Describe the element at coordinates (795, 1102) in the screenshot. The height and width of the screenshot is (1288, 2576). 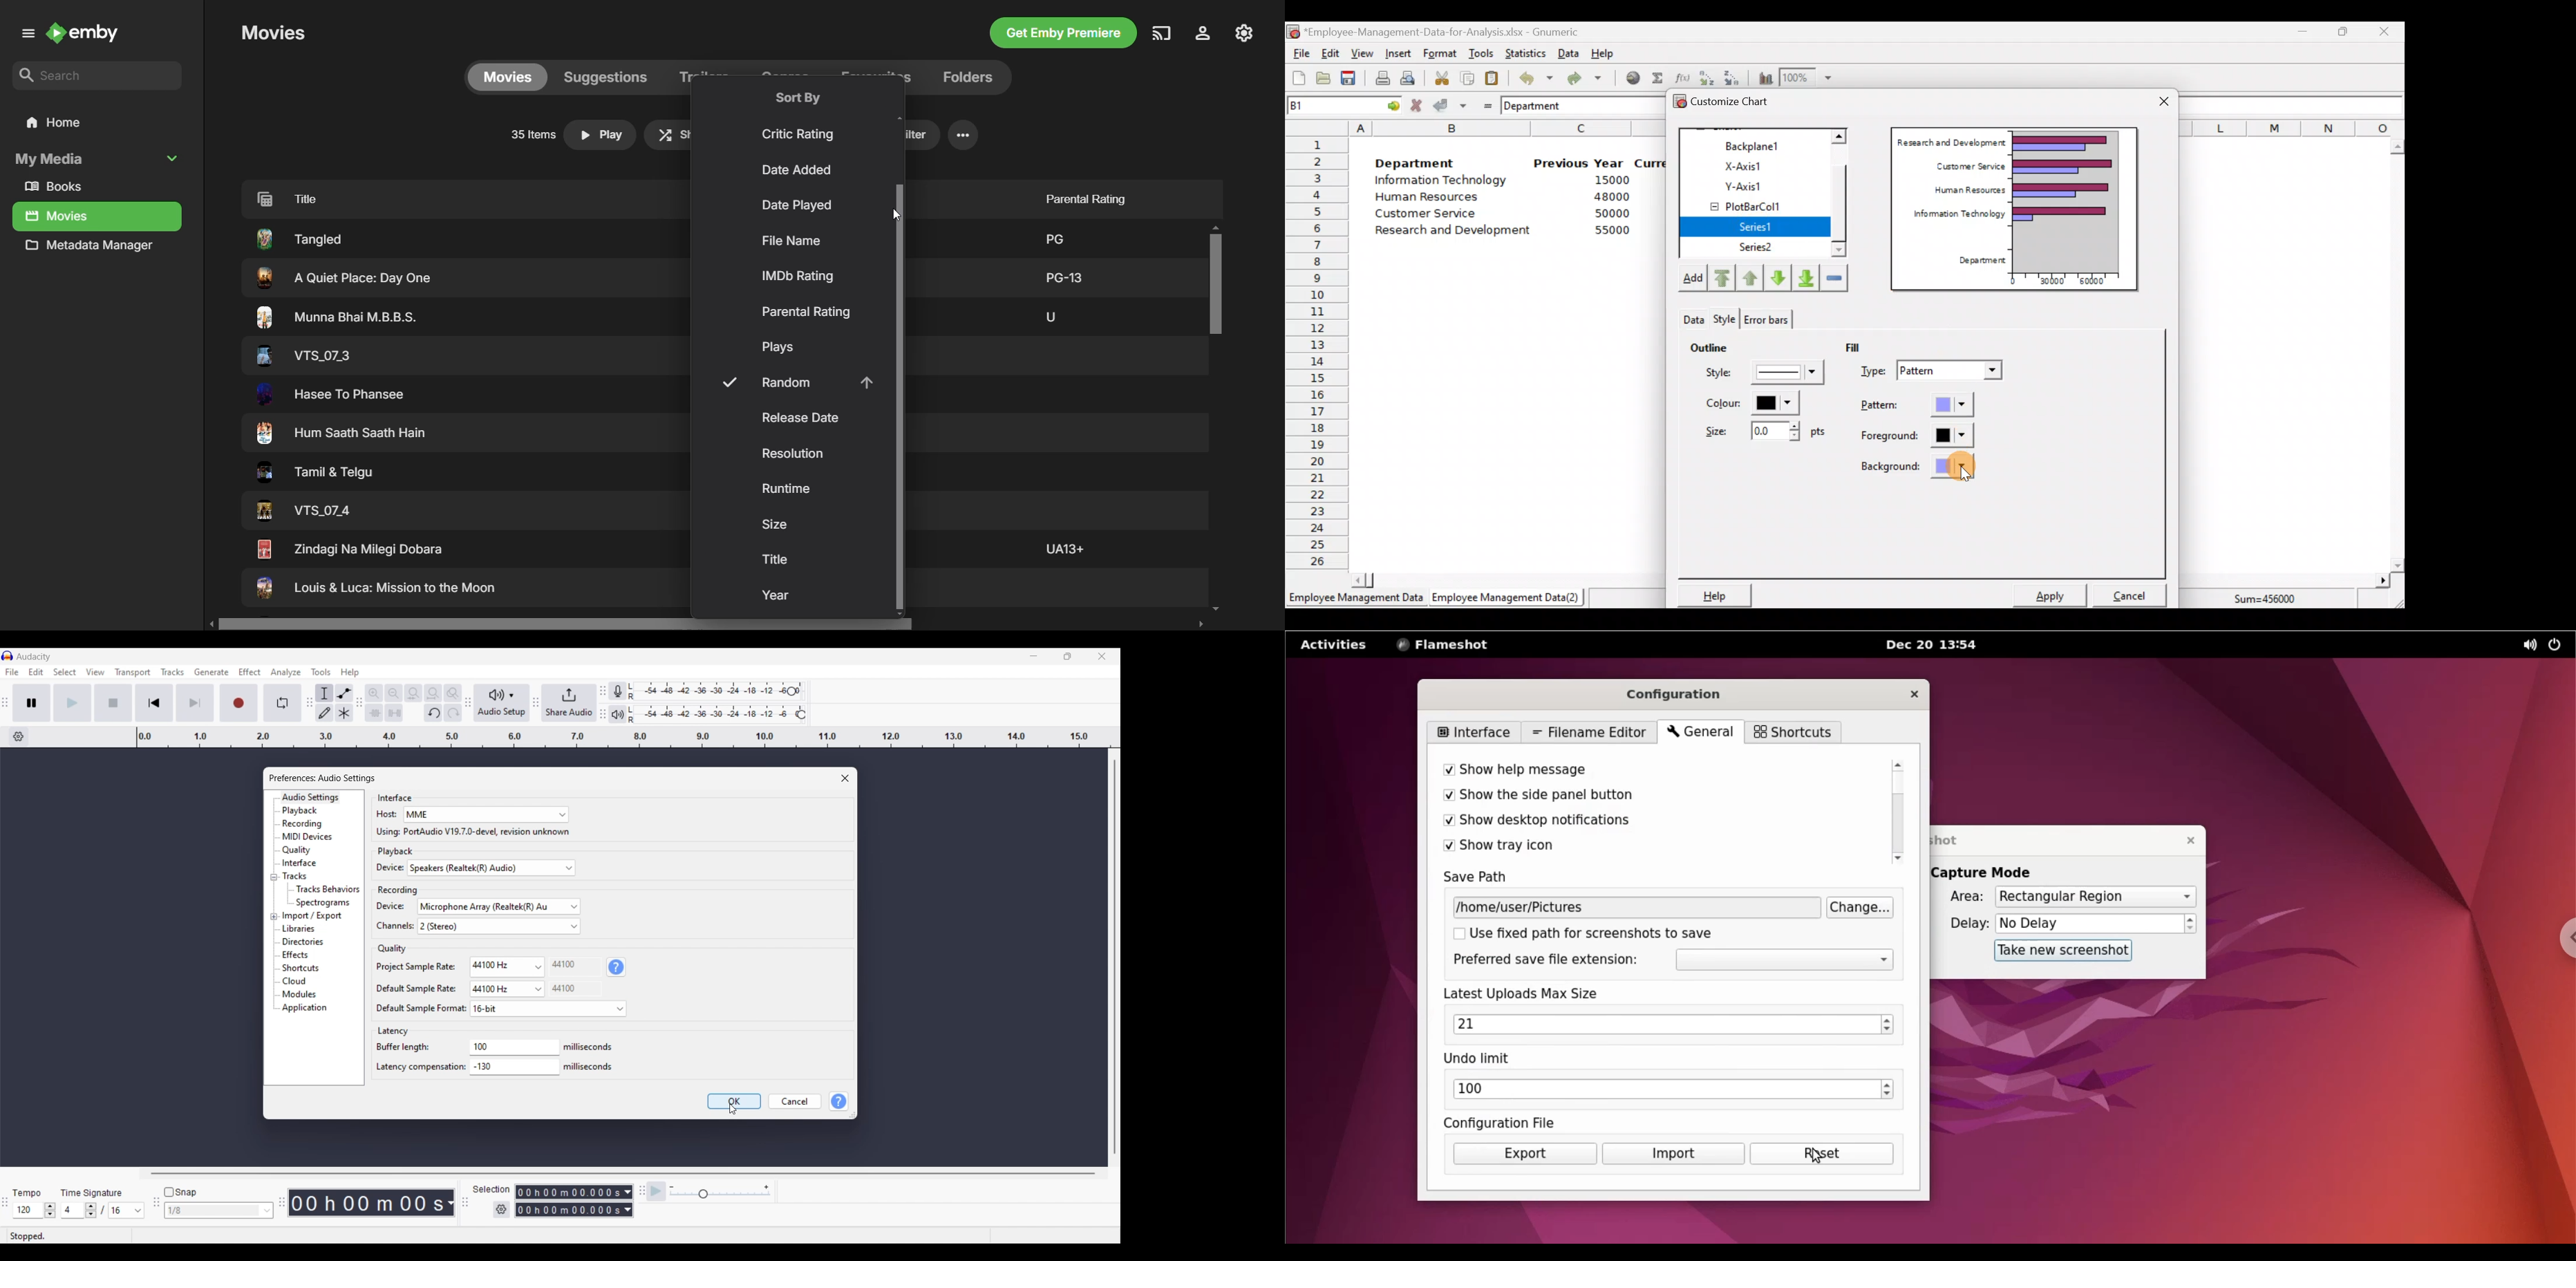
I see `Cancel inputs made` at that location.